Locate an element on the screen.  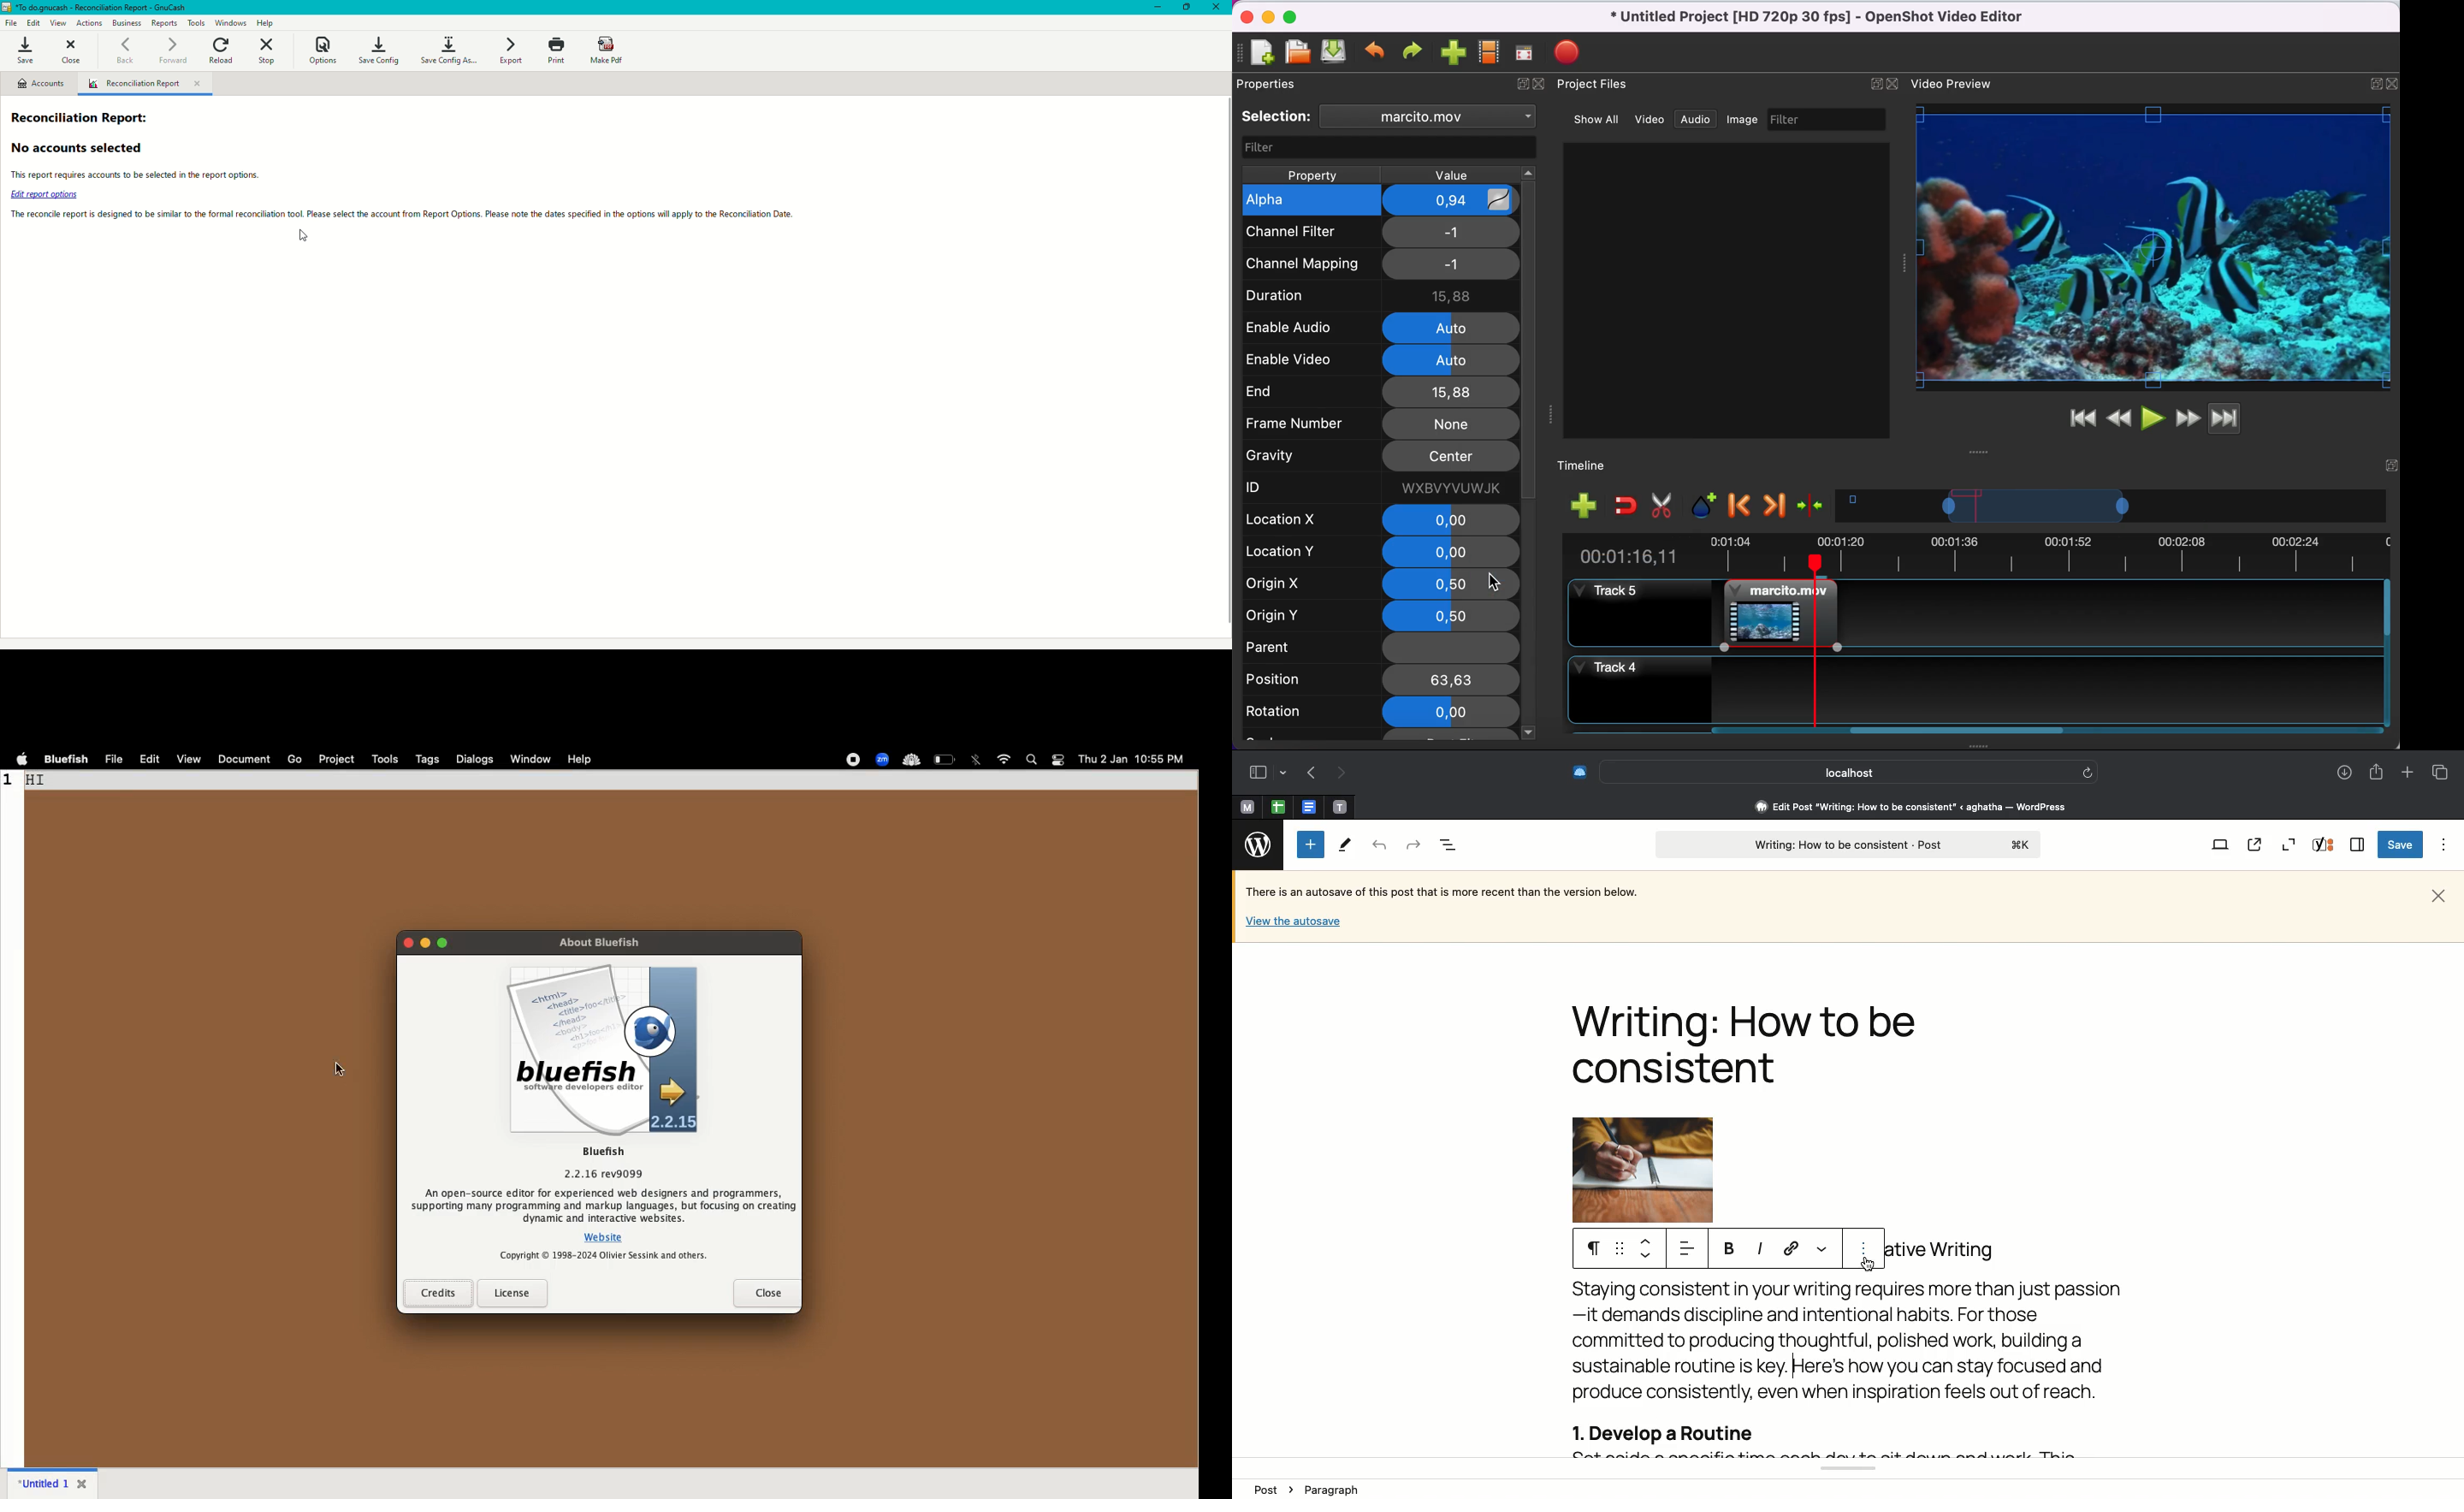
pinned tab, google docs is located at coordinates (1307, 803).